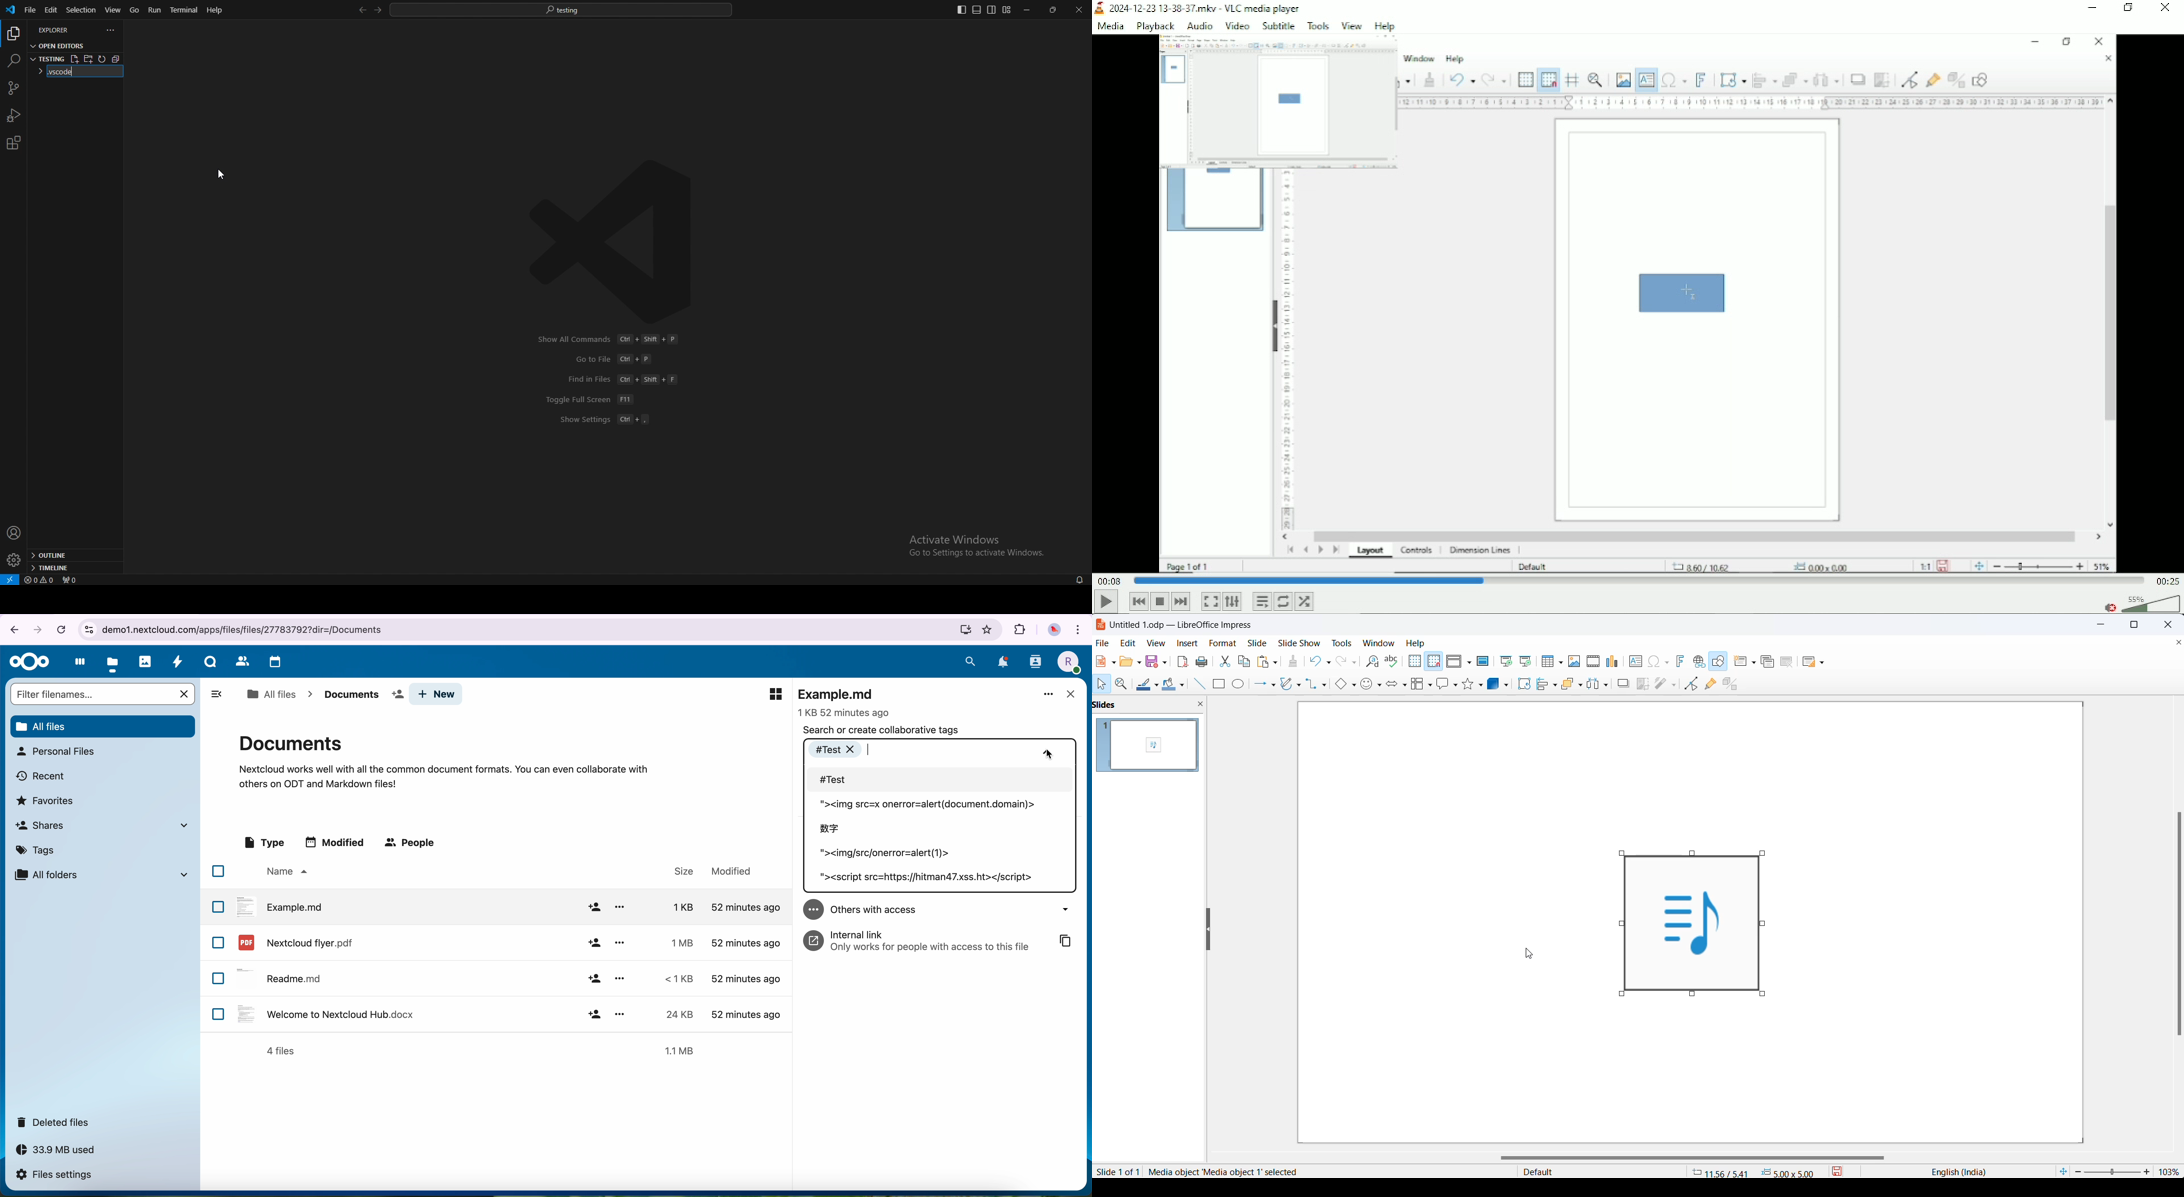  Describe the element at coordinates (1188, 642) in the screenshot. I see `insert` at that location.